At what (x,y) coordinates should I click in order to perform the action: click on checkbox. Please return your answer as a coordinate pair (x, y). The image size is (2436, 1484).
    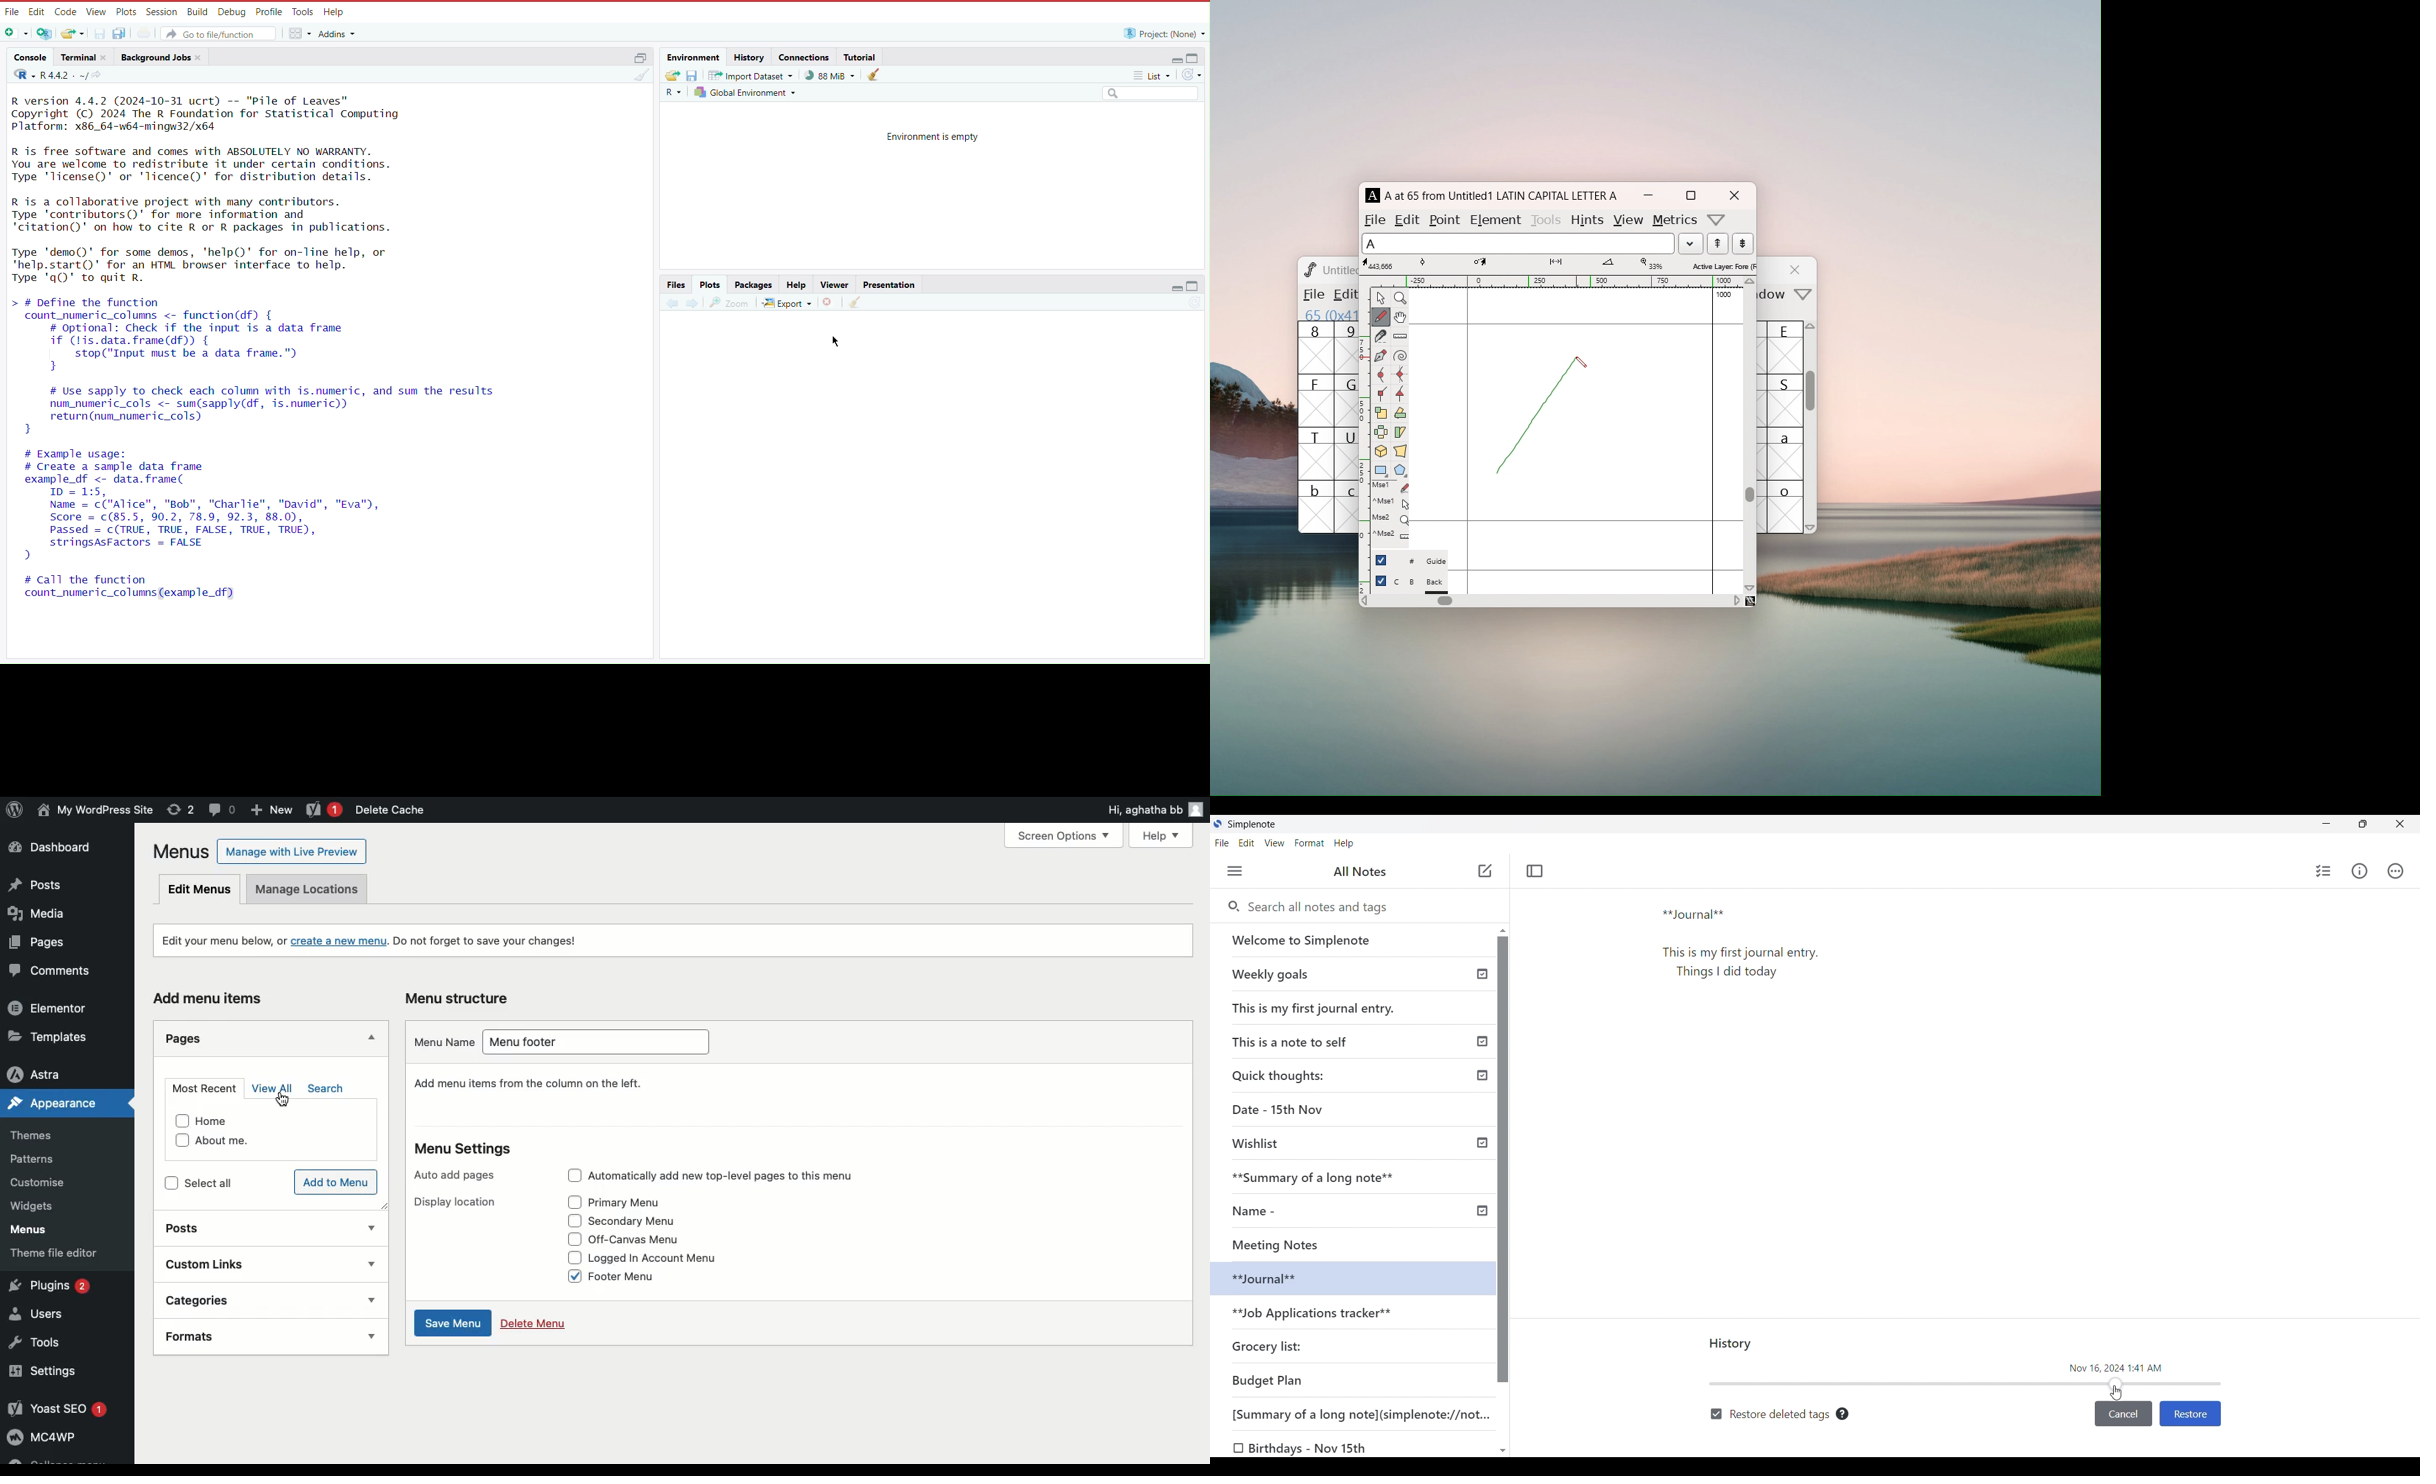
    Looking at the image, I should click on (1381, 581).